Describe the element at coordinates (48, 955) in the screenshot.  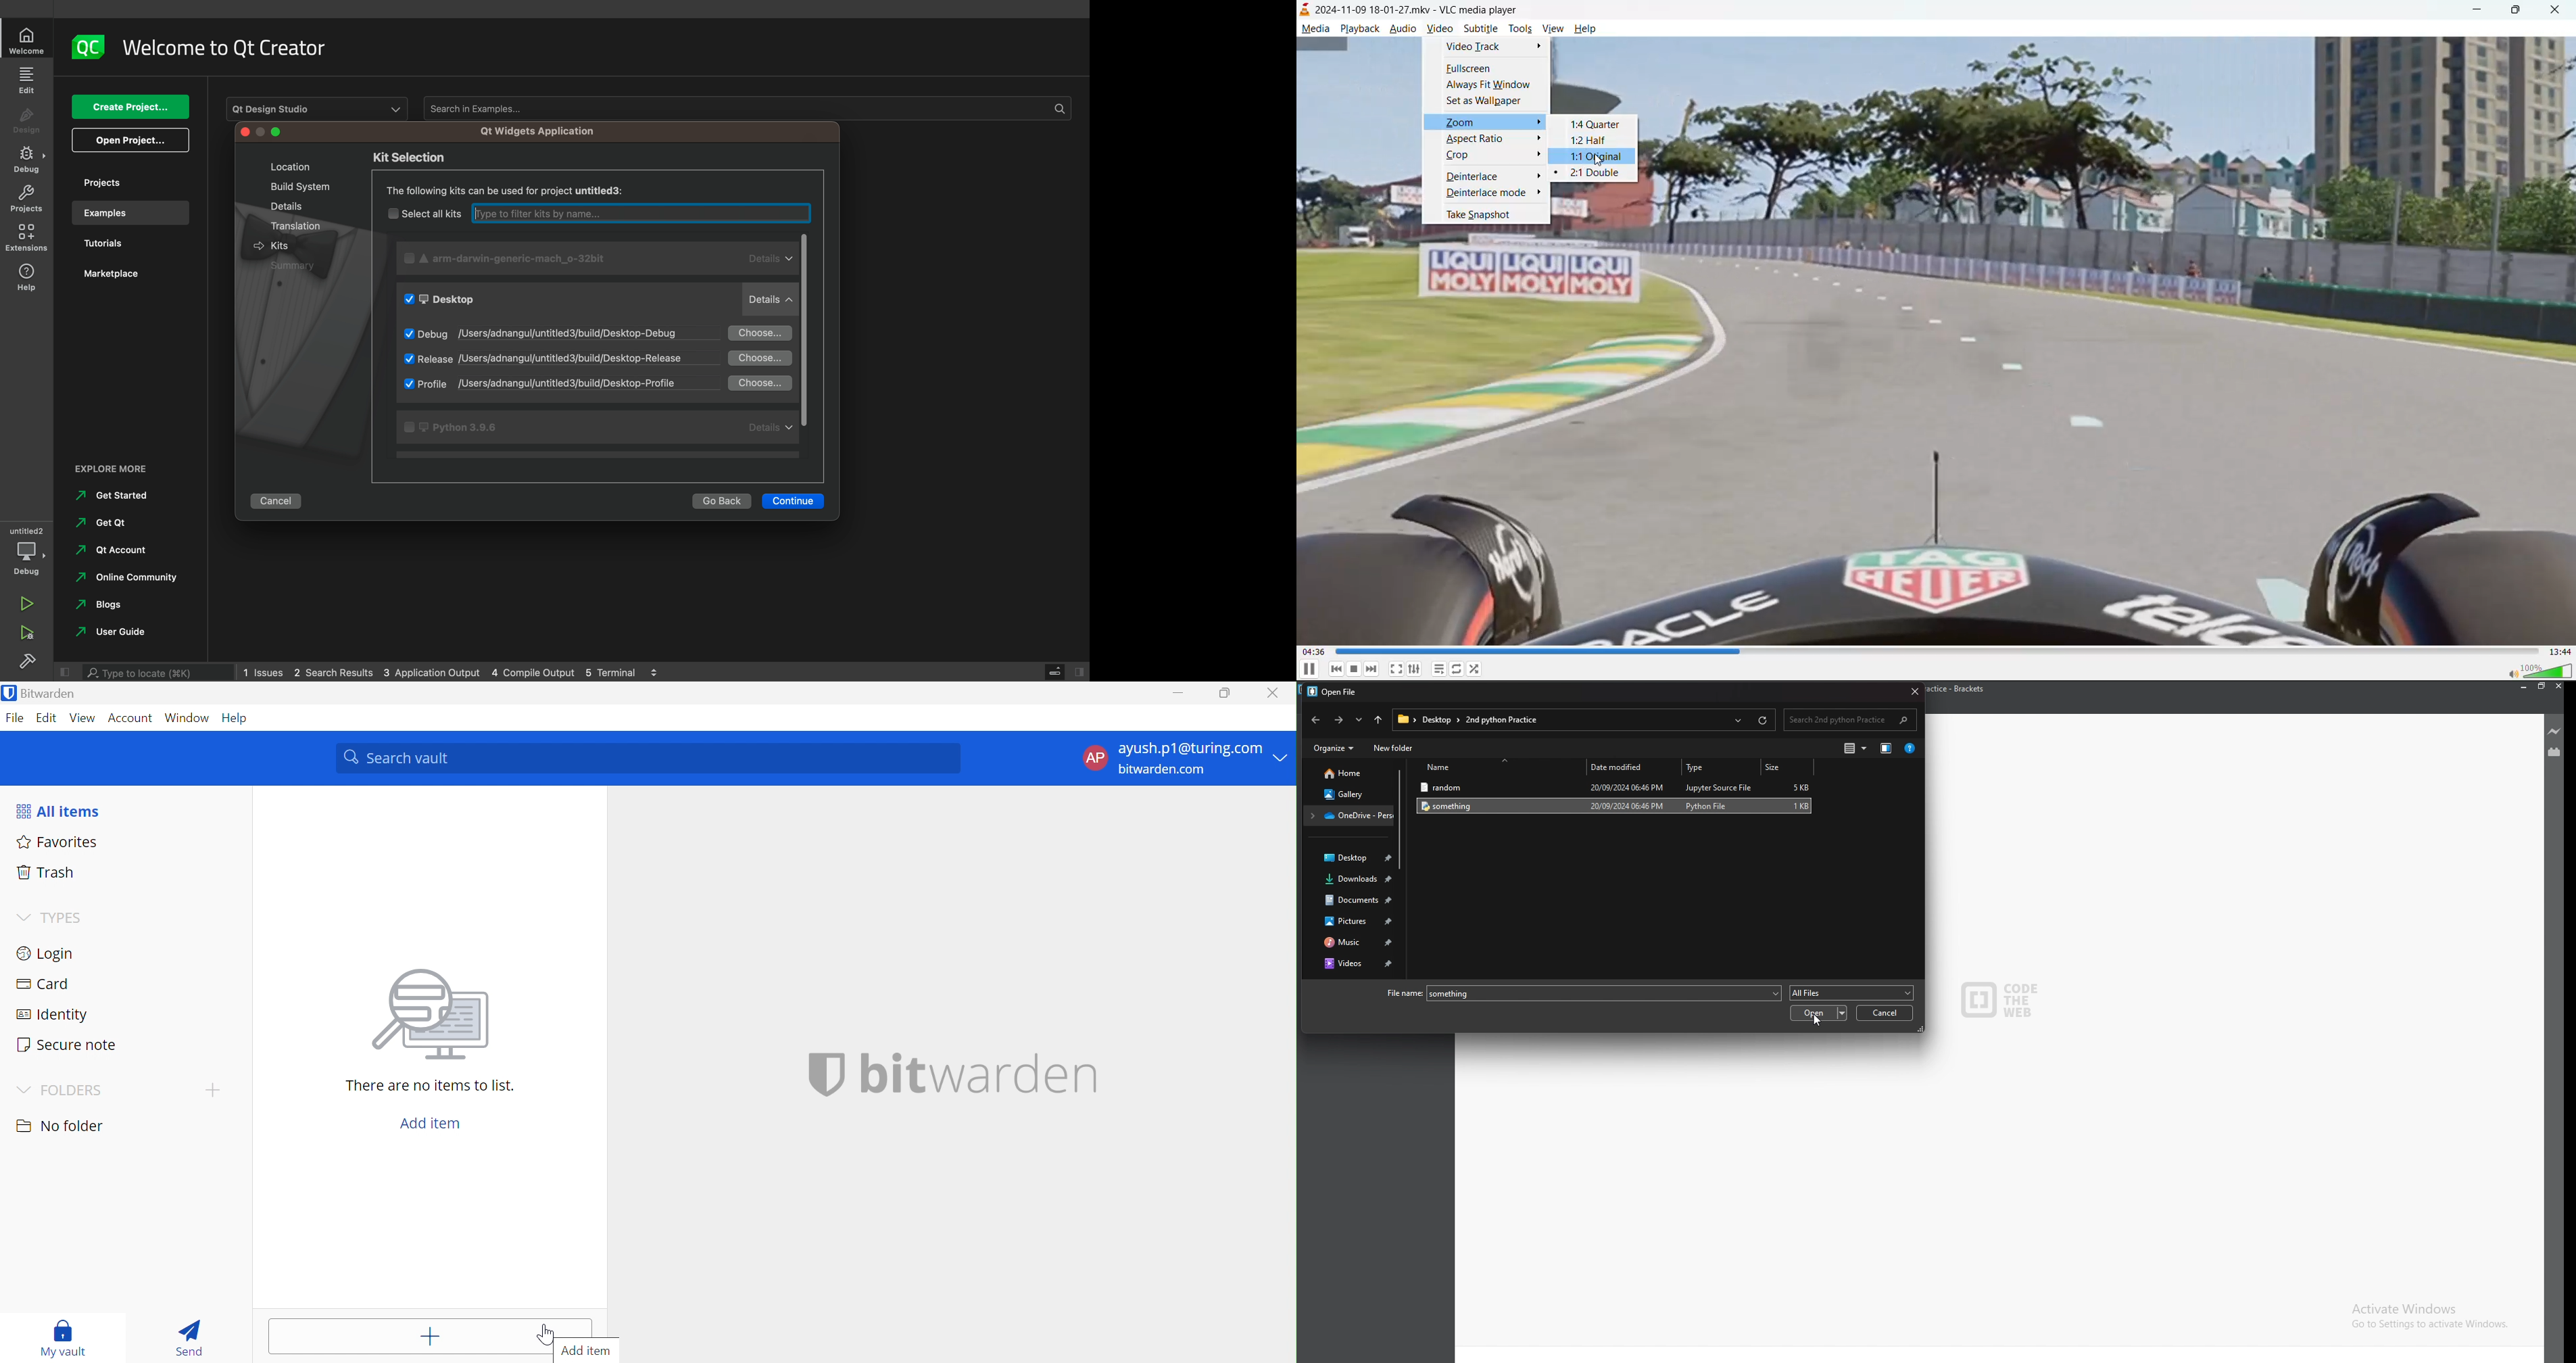
I see `Login` at that location.